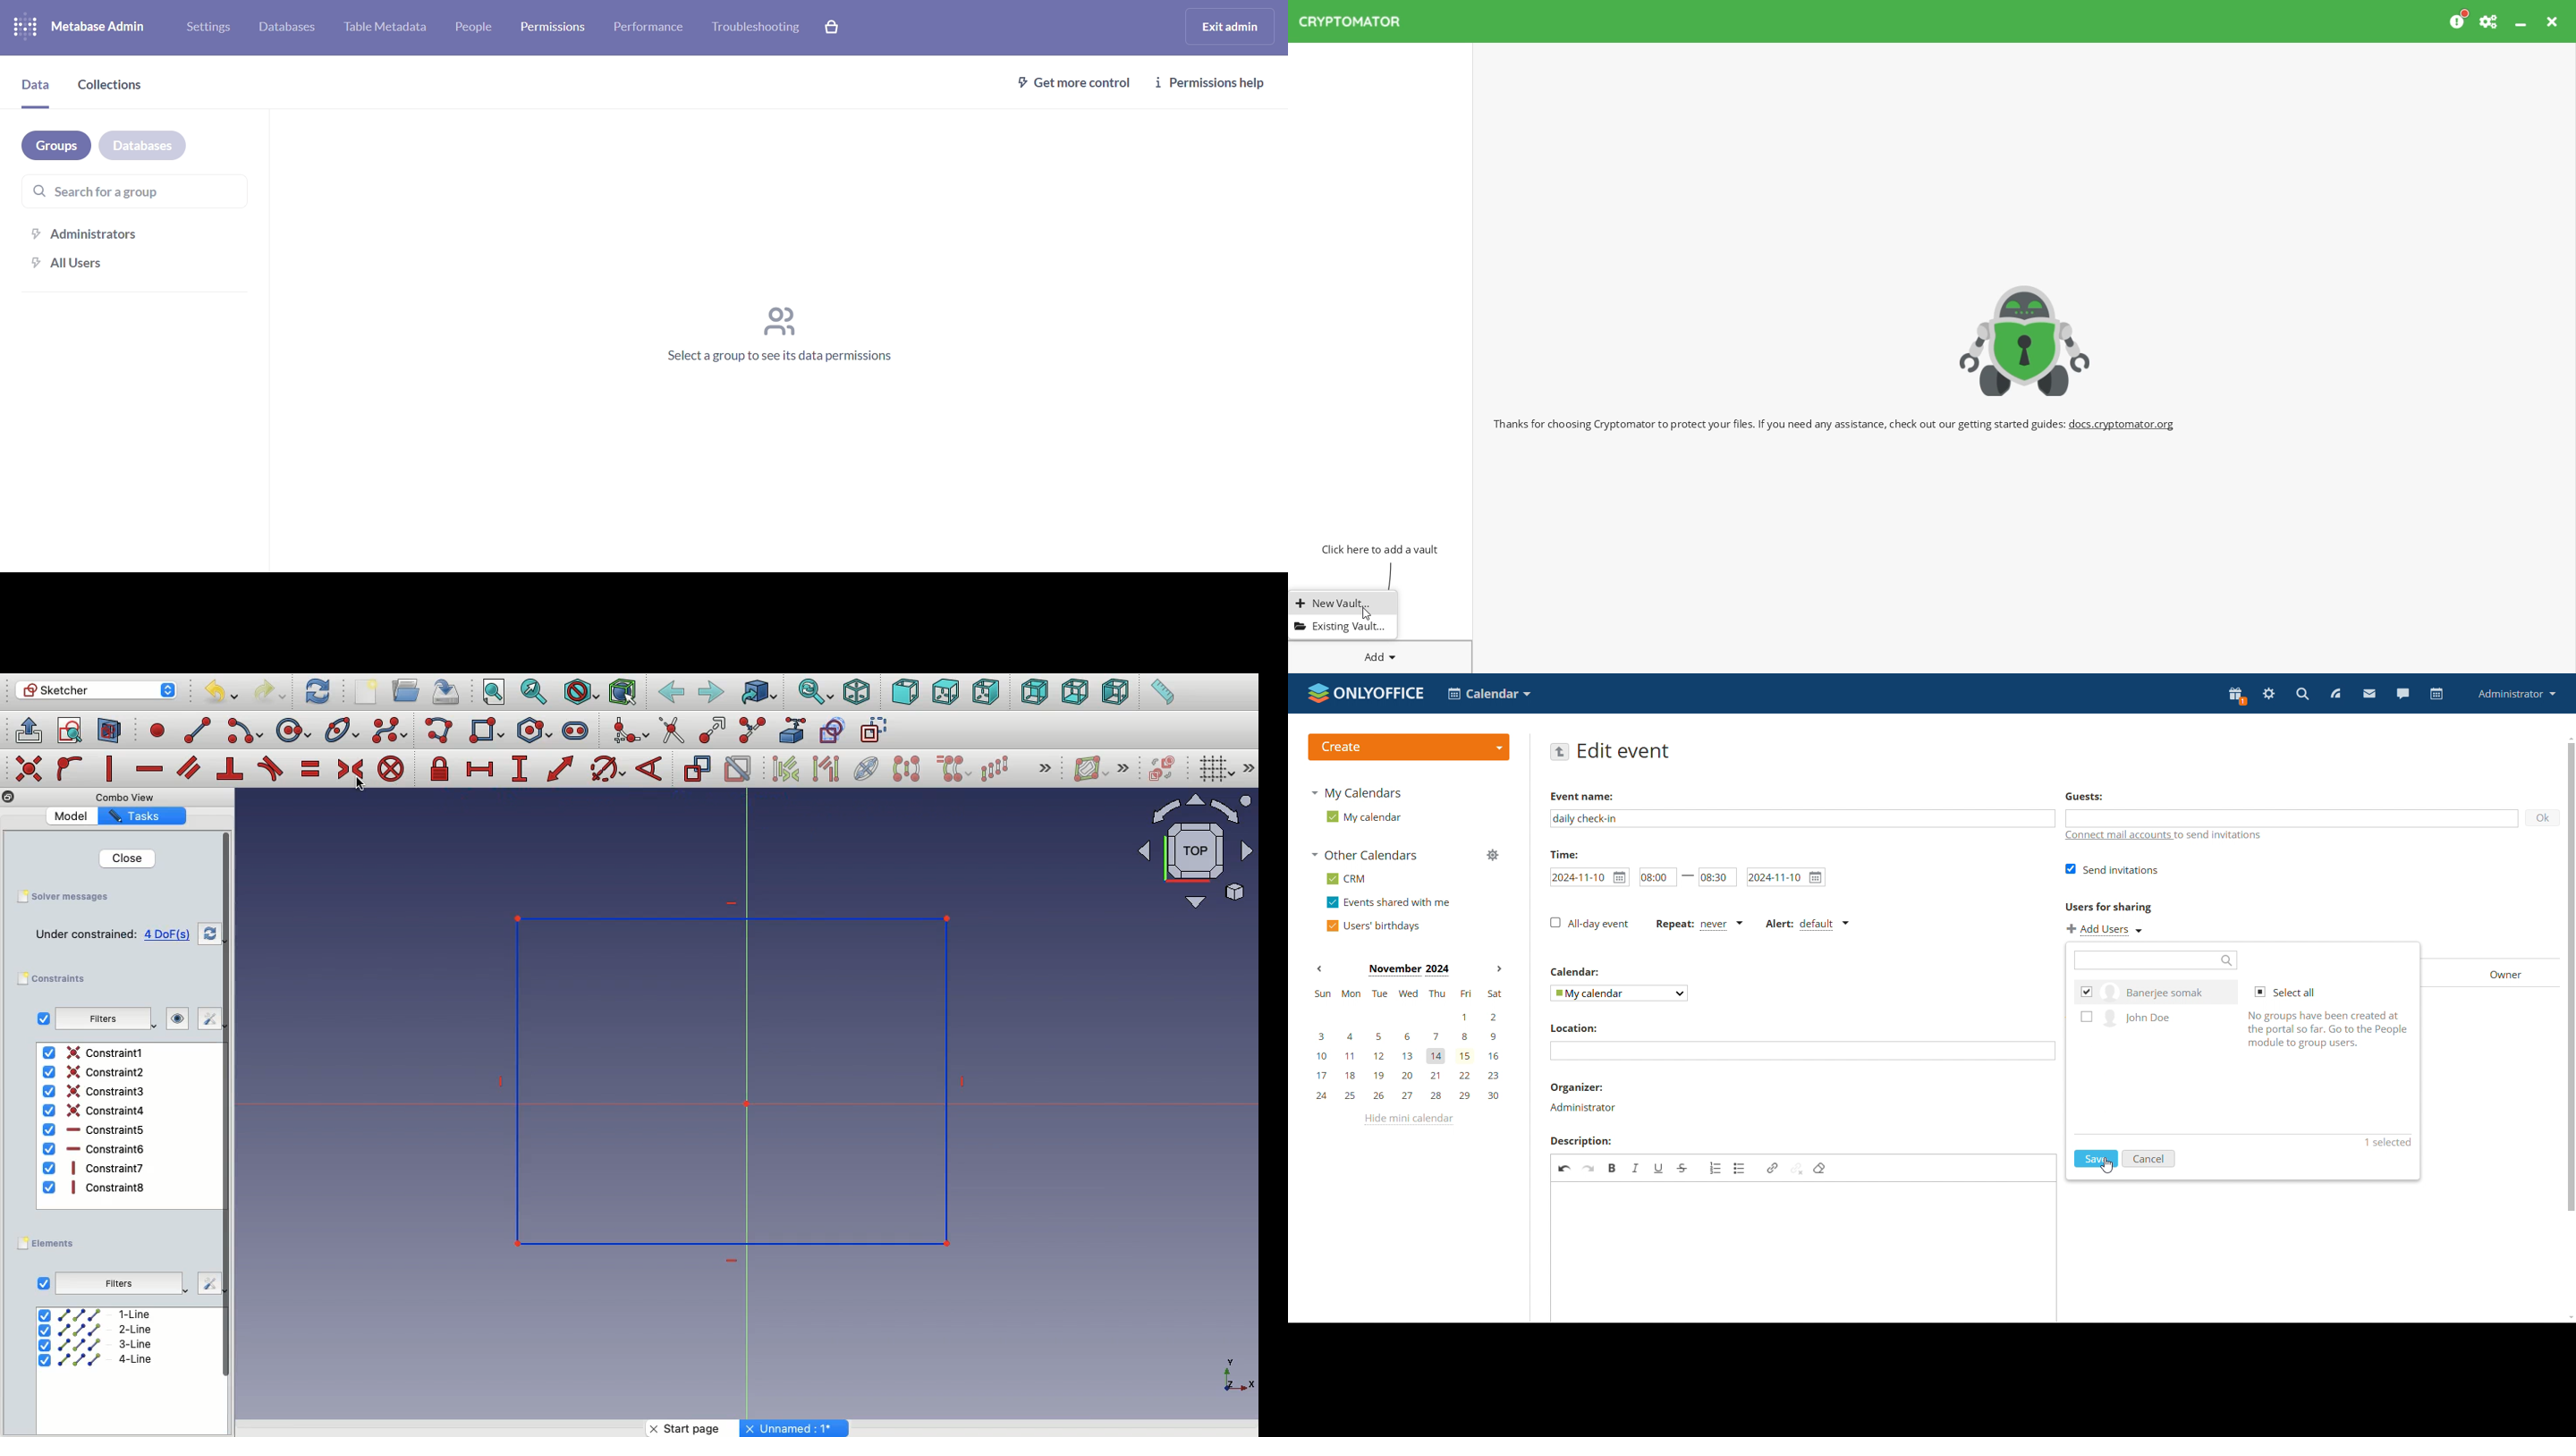 Image resolution: width=2576 pixels, height=1456 pixels. Describe the element at coordinates (273, 692) in the screenshot. I see `Redo` at that location.